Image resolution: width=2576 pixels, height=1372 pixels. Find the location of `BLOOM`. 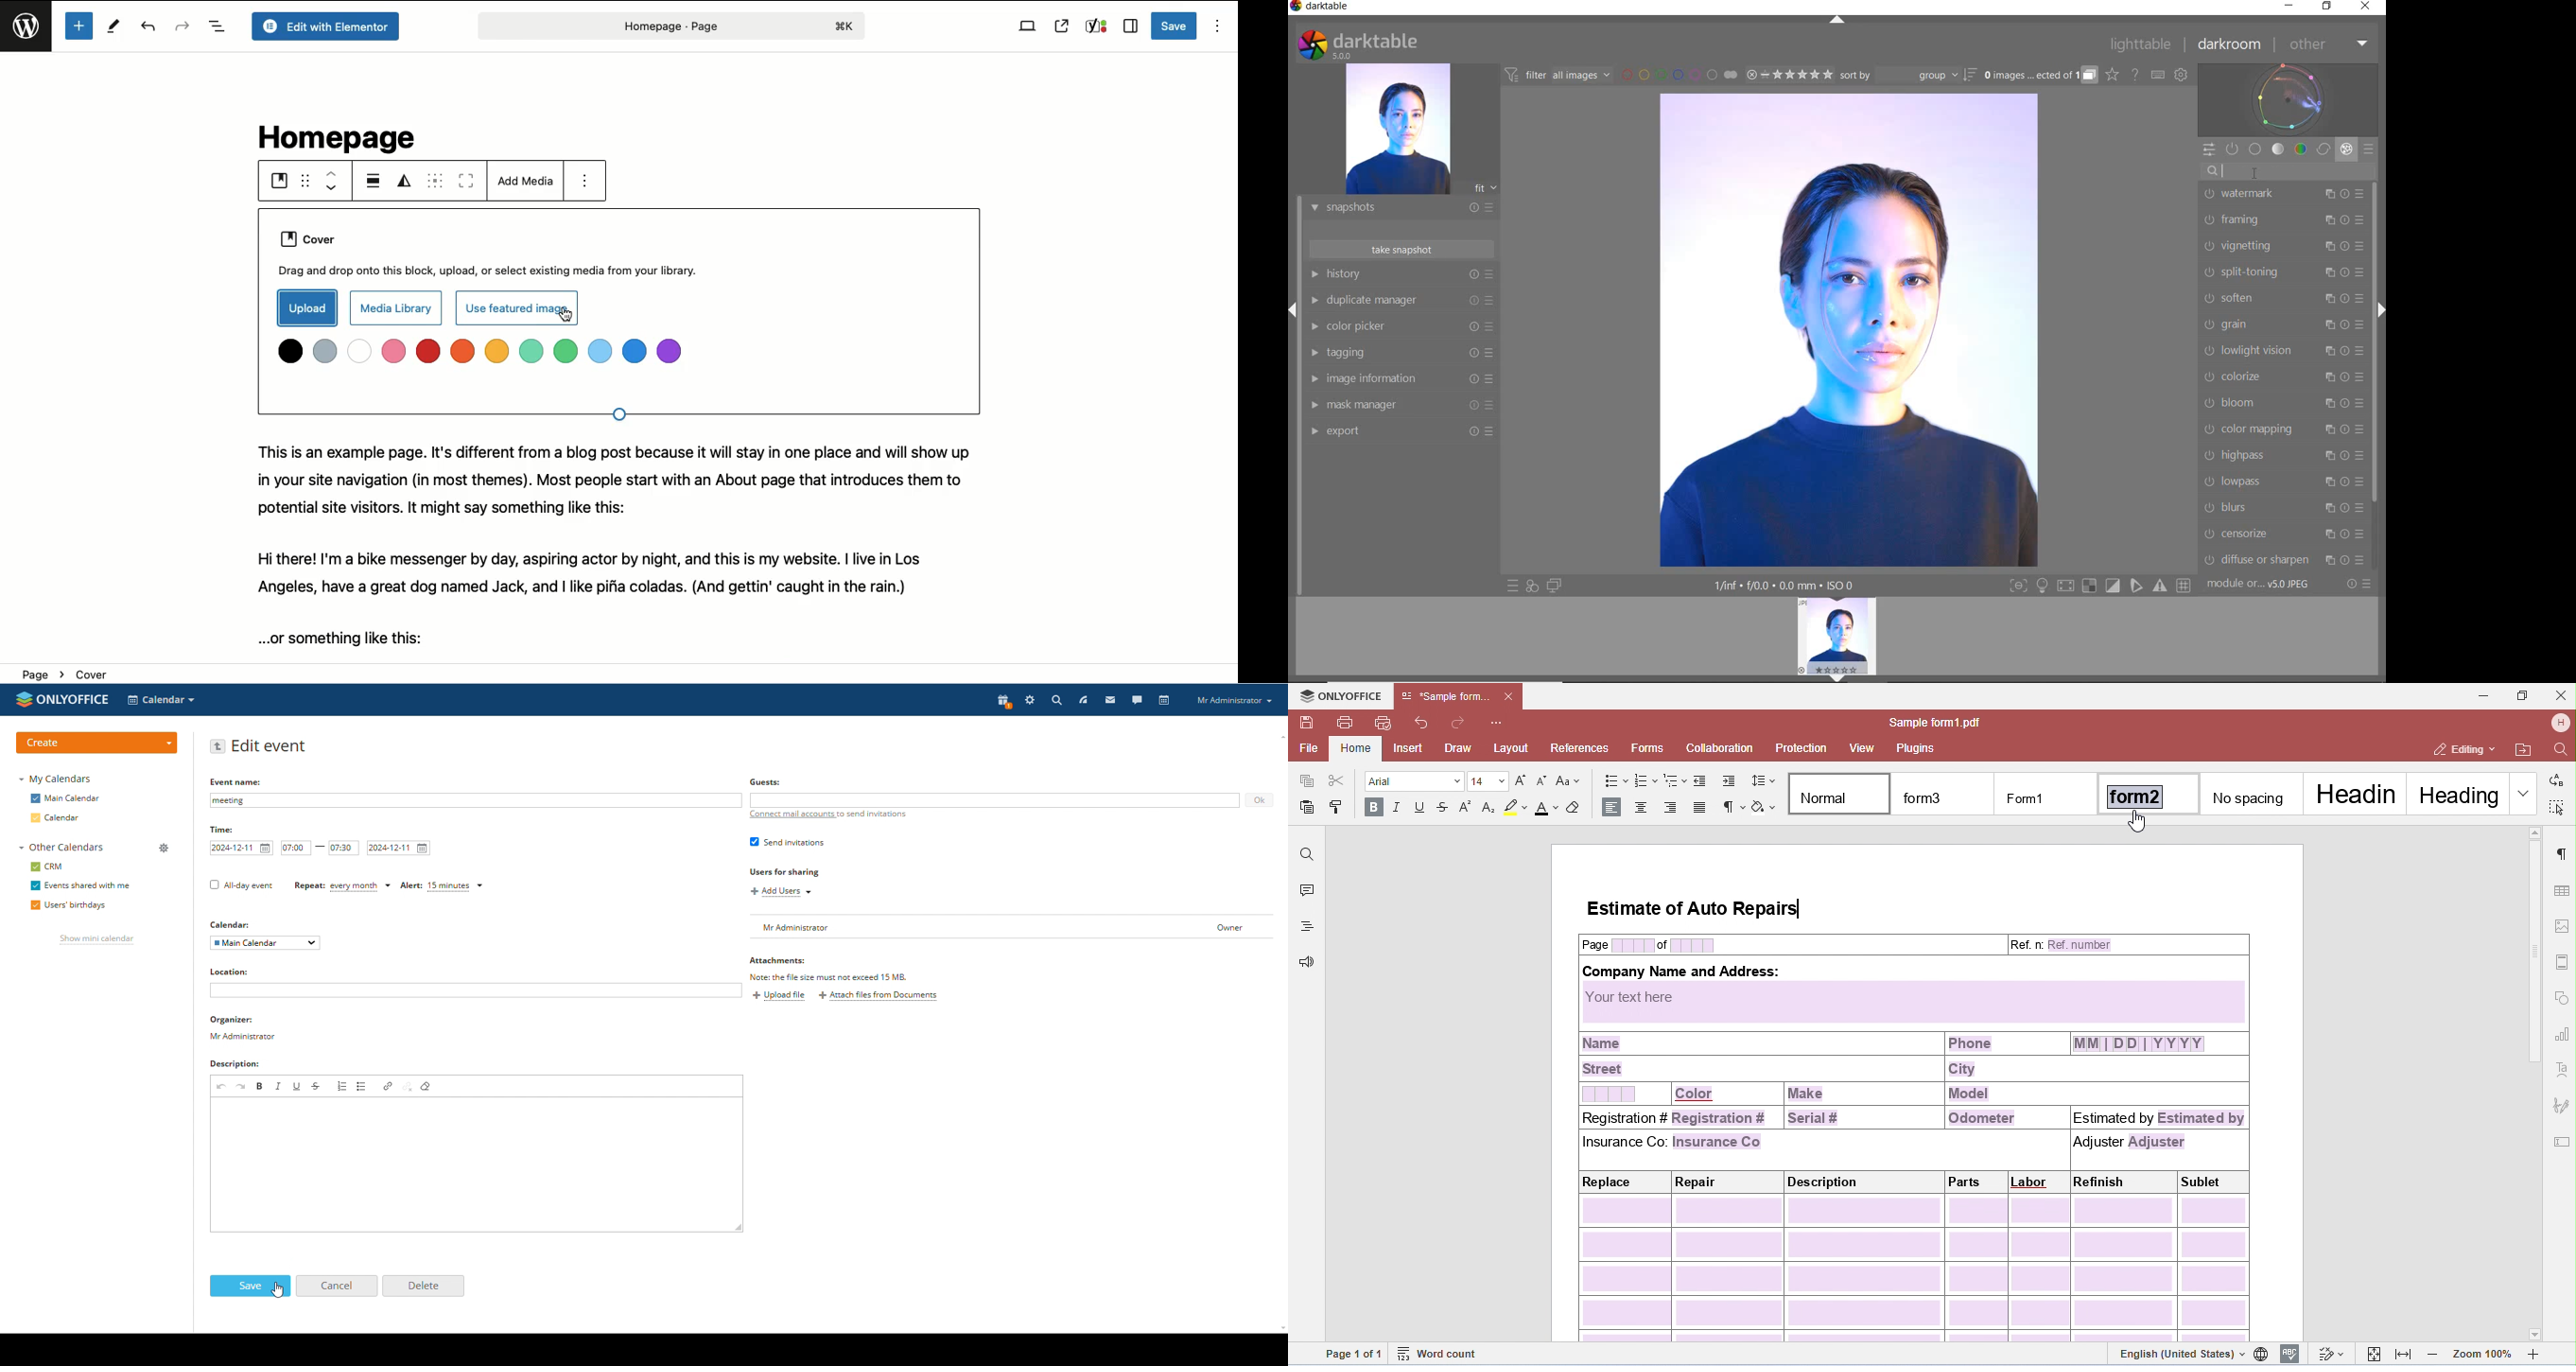

BLOOM is located at coordinates (2283, 403).